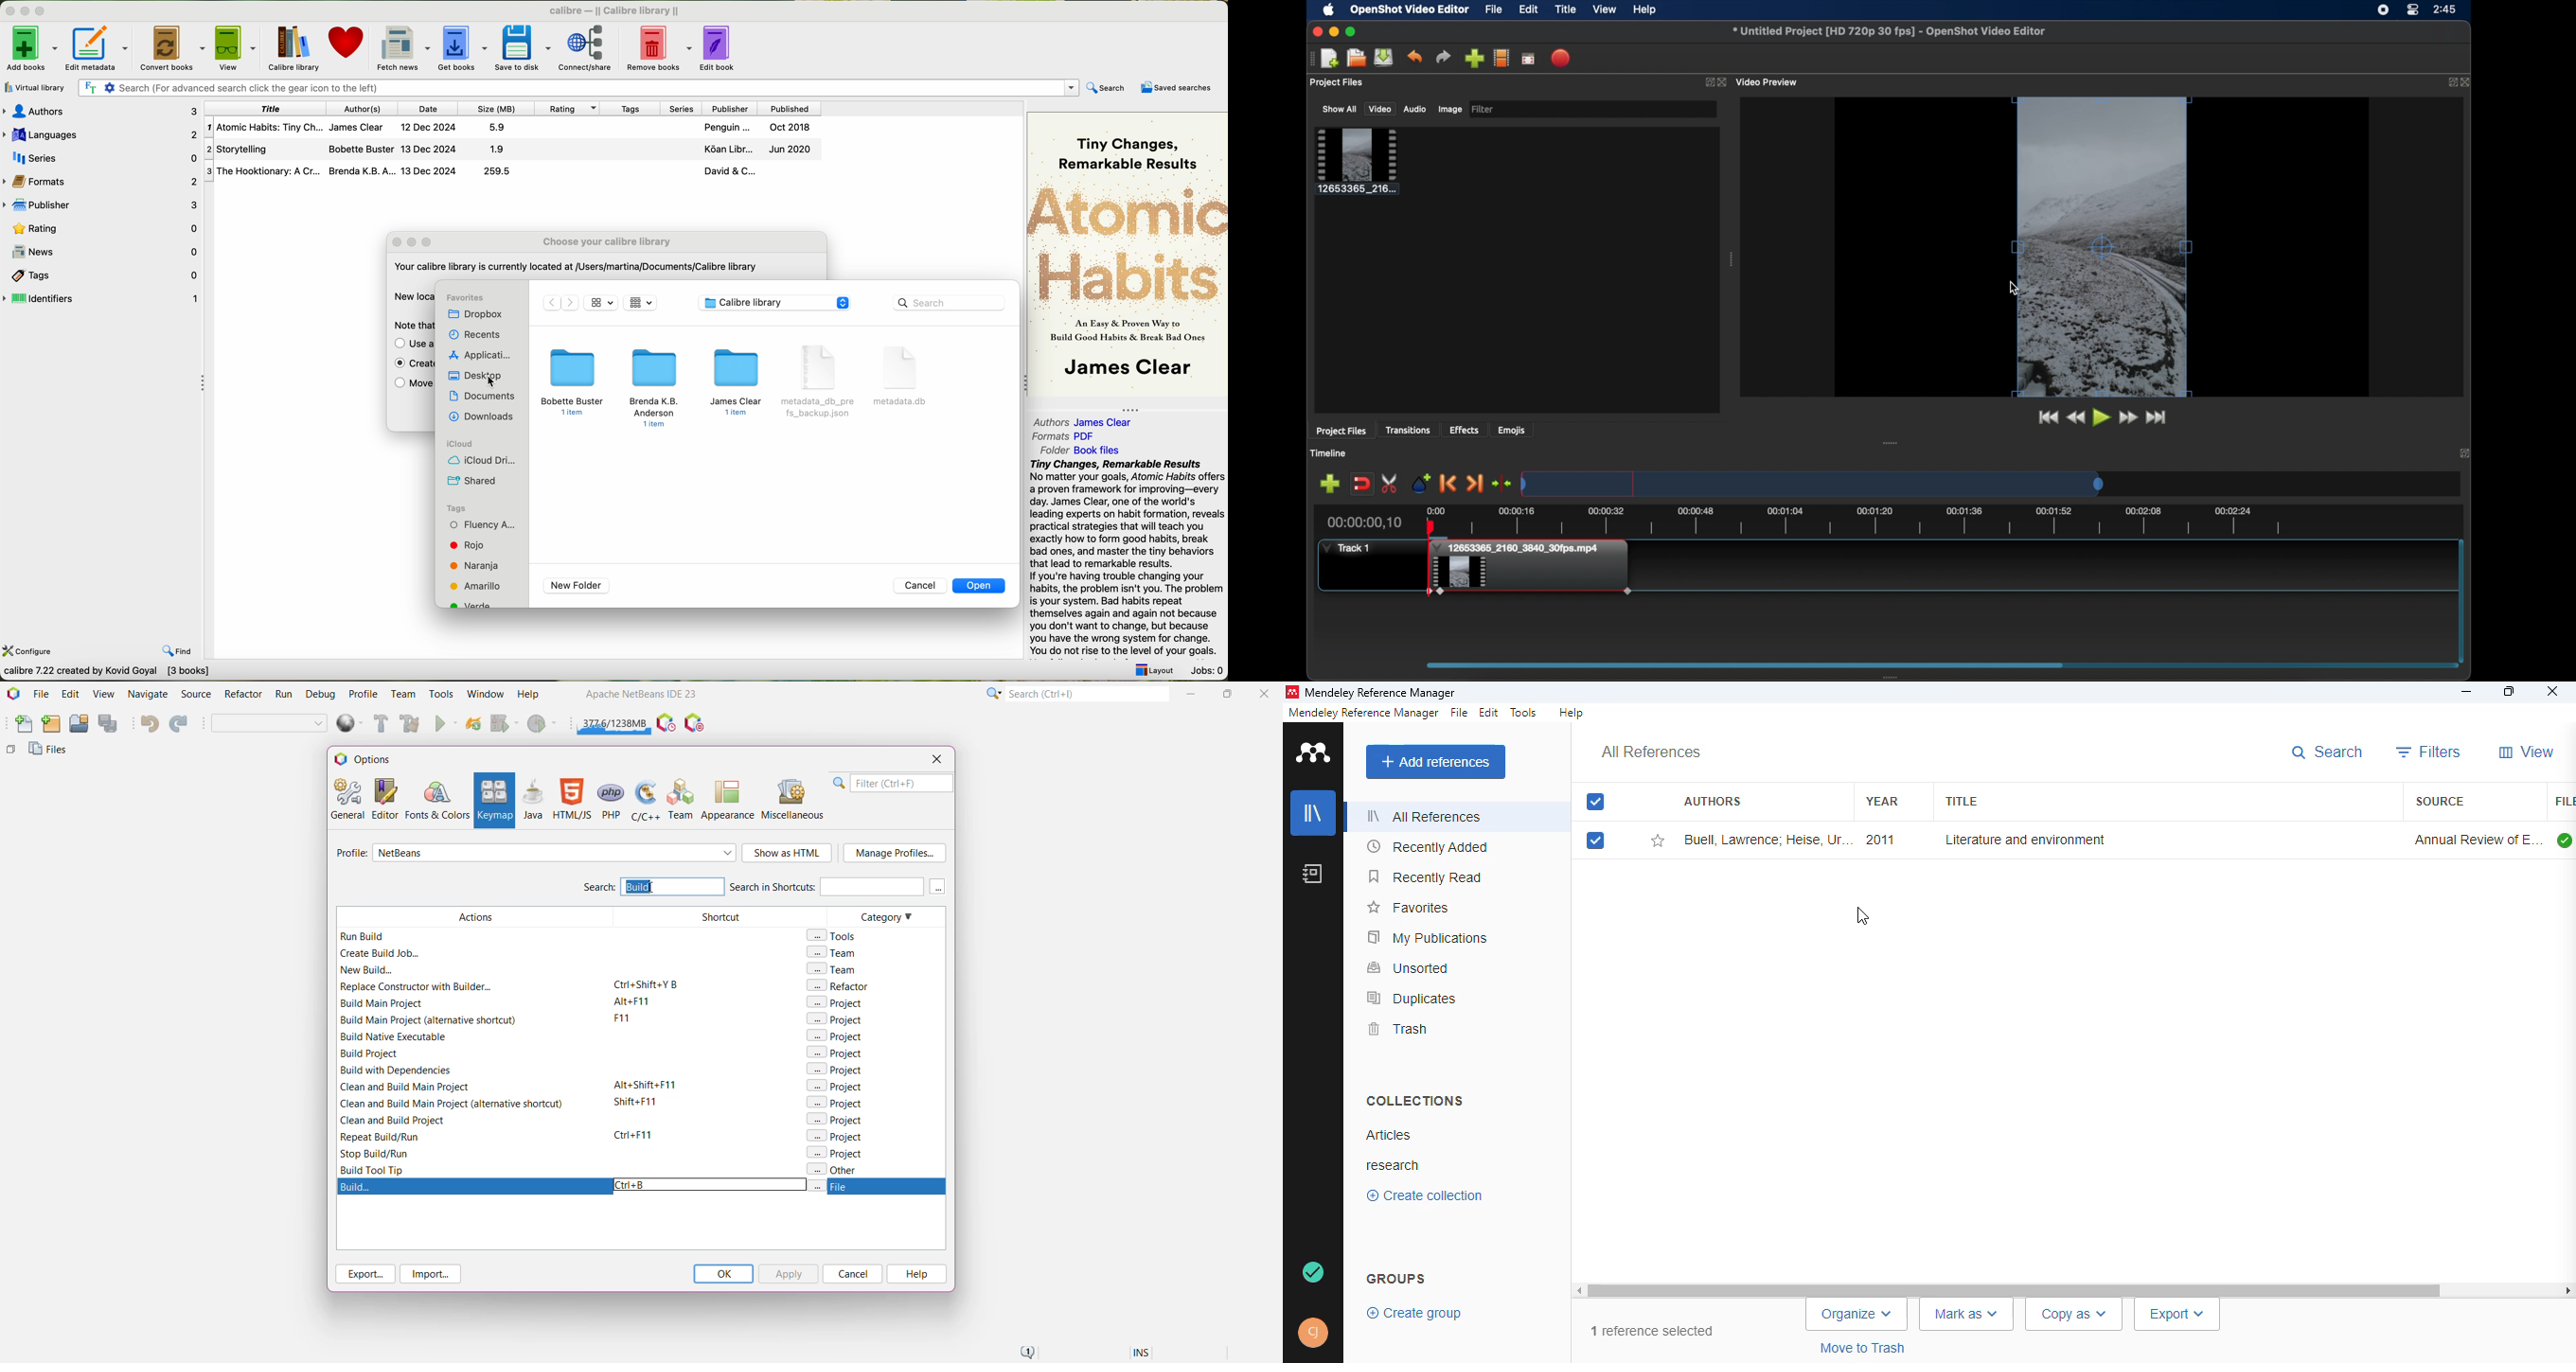 This screenshot has height=1372, width=2576. What do you see at coordinates (1314, 752) in the screenshot?
I see `logo` at bounding box center [1314, 752].